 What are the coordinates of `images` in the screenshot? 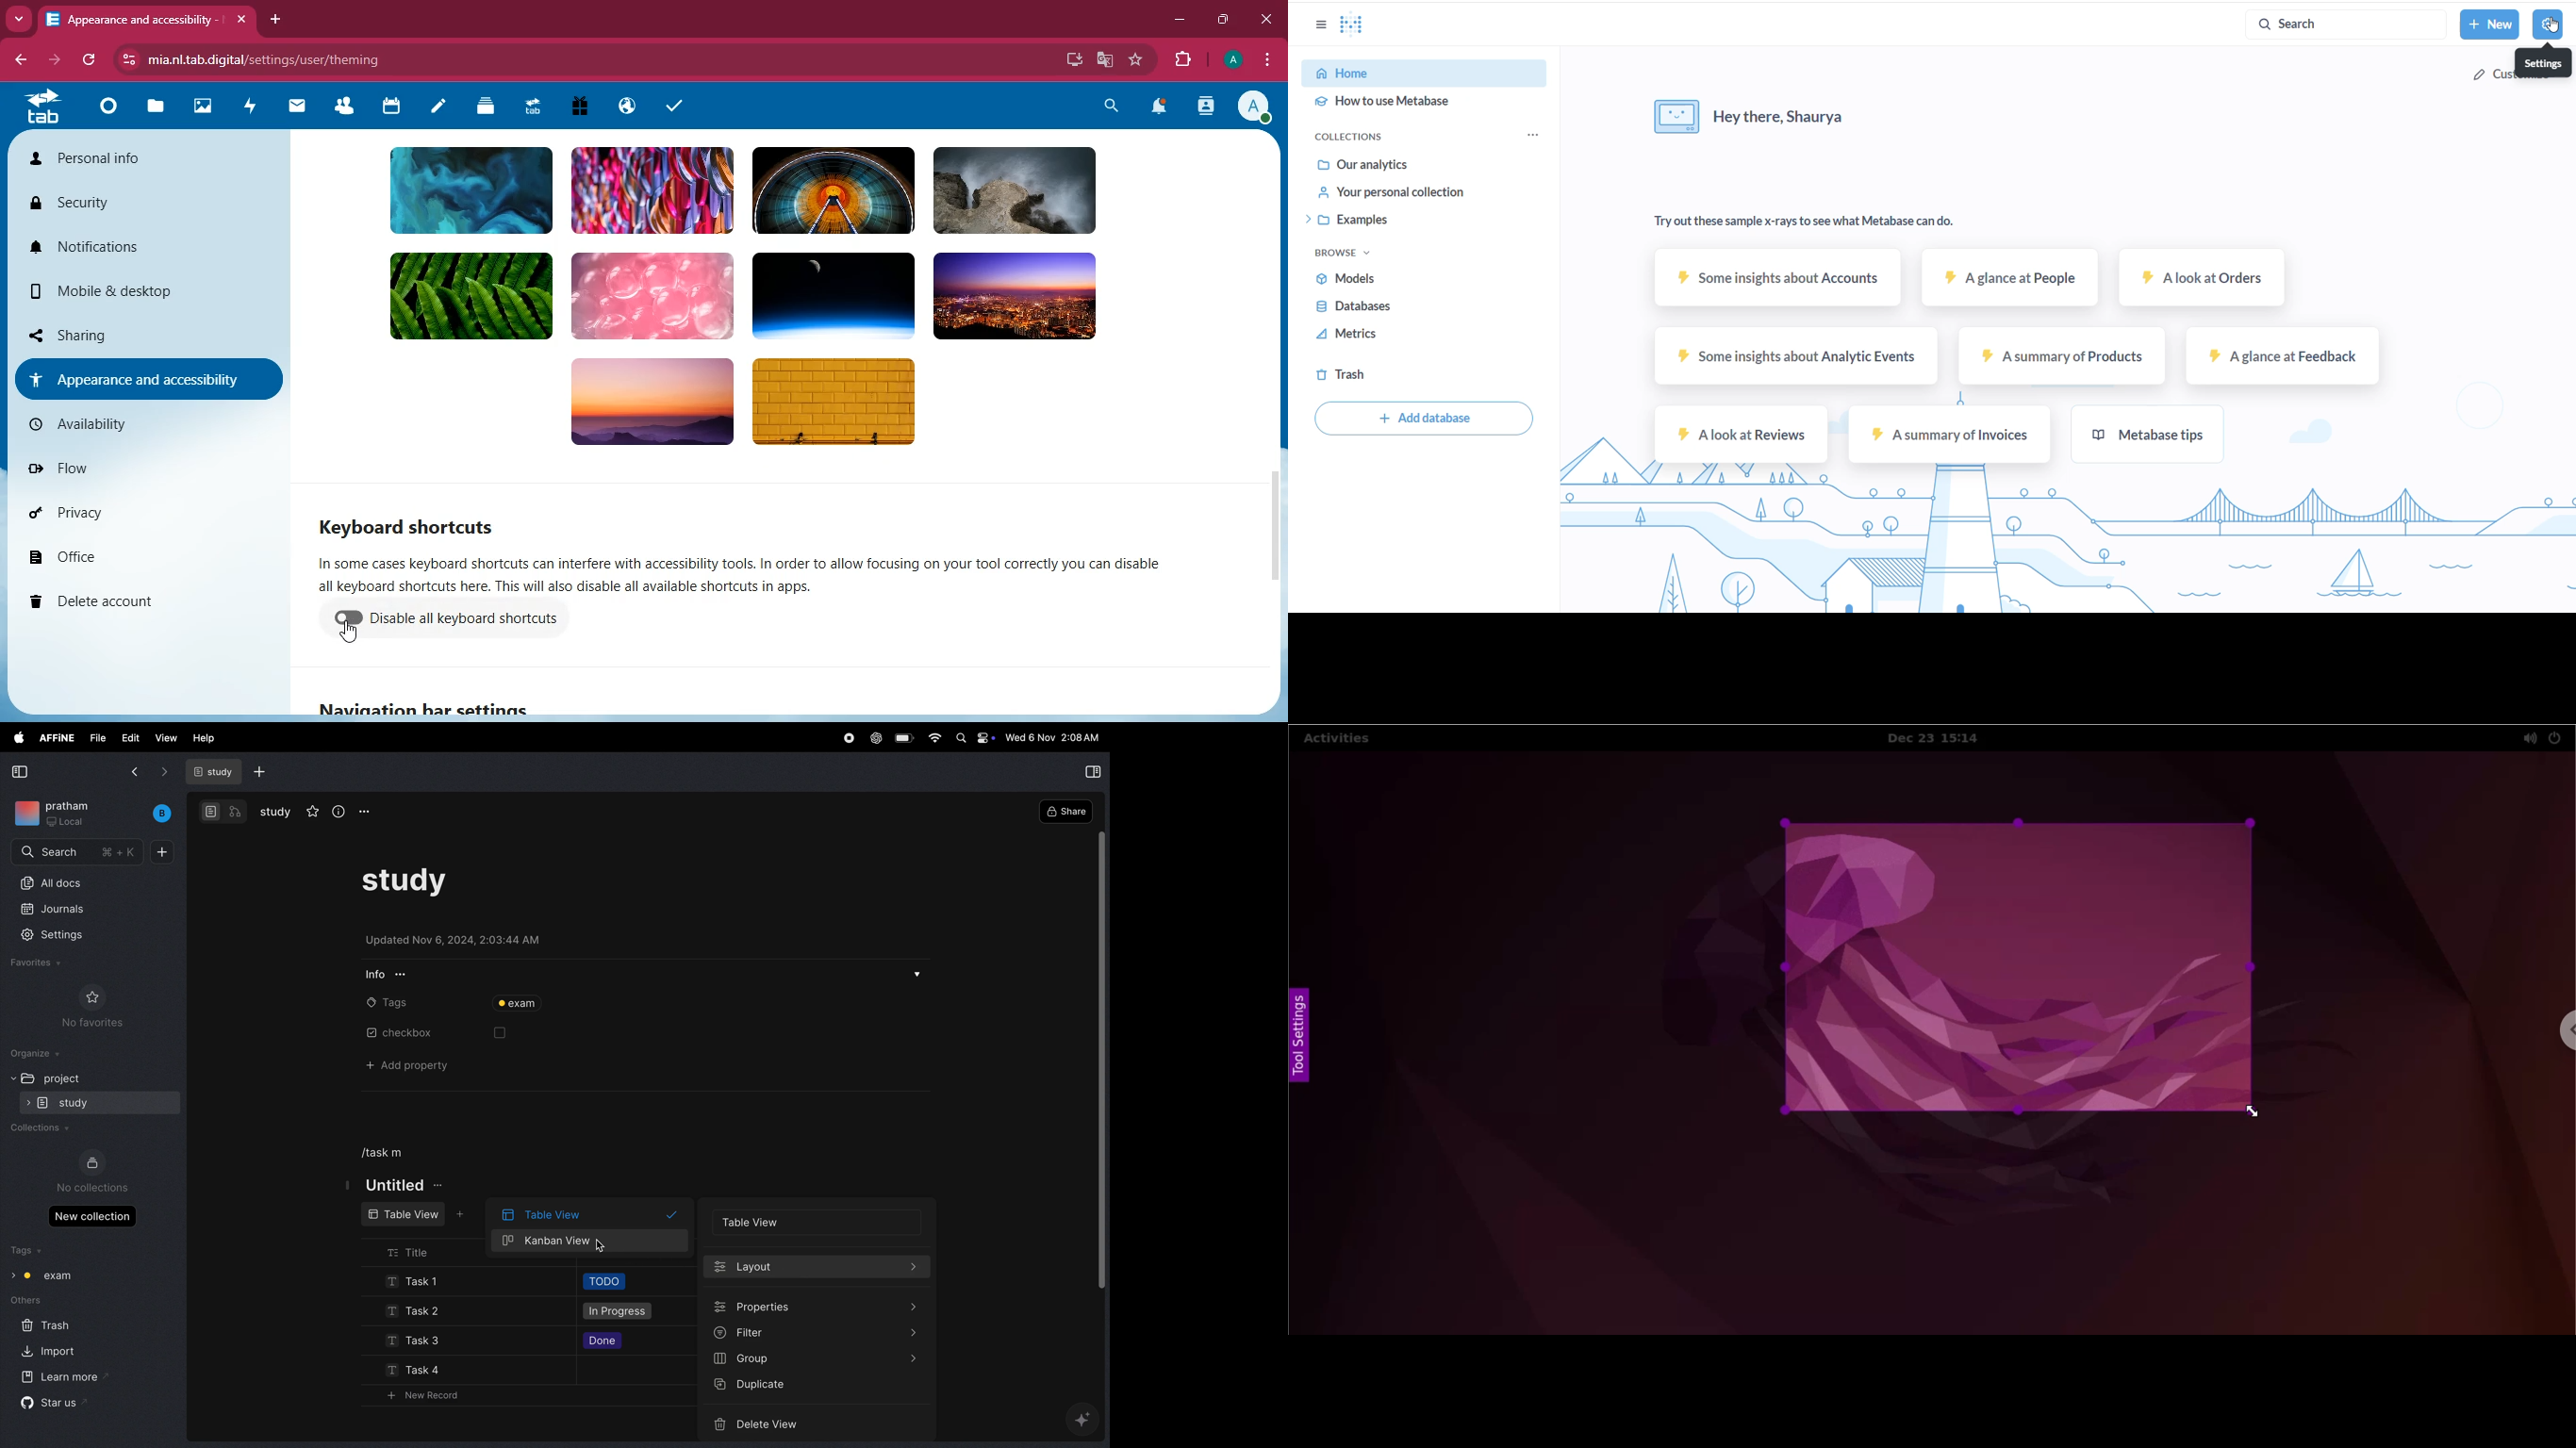 It's located at (203, 107).